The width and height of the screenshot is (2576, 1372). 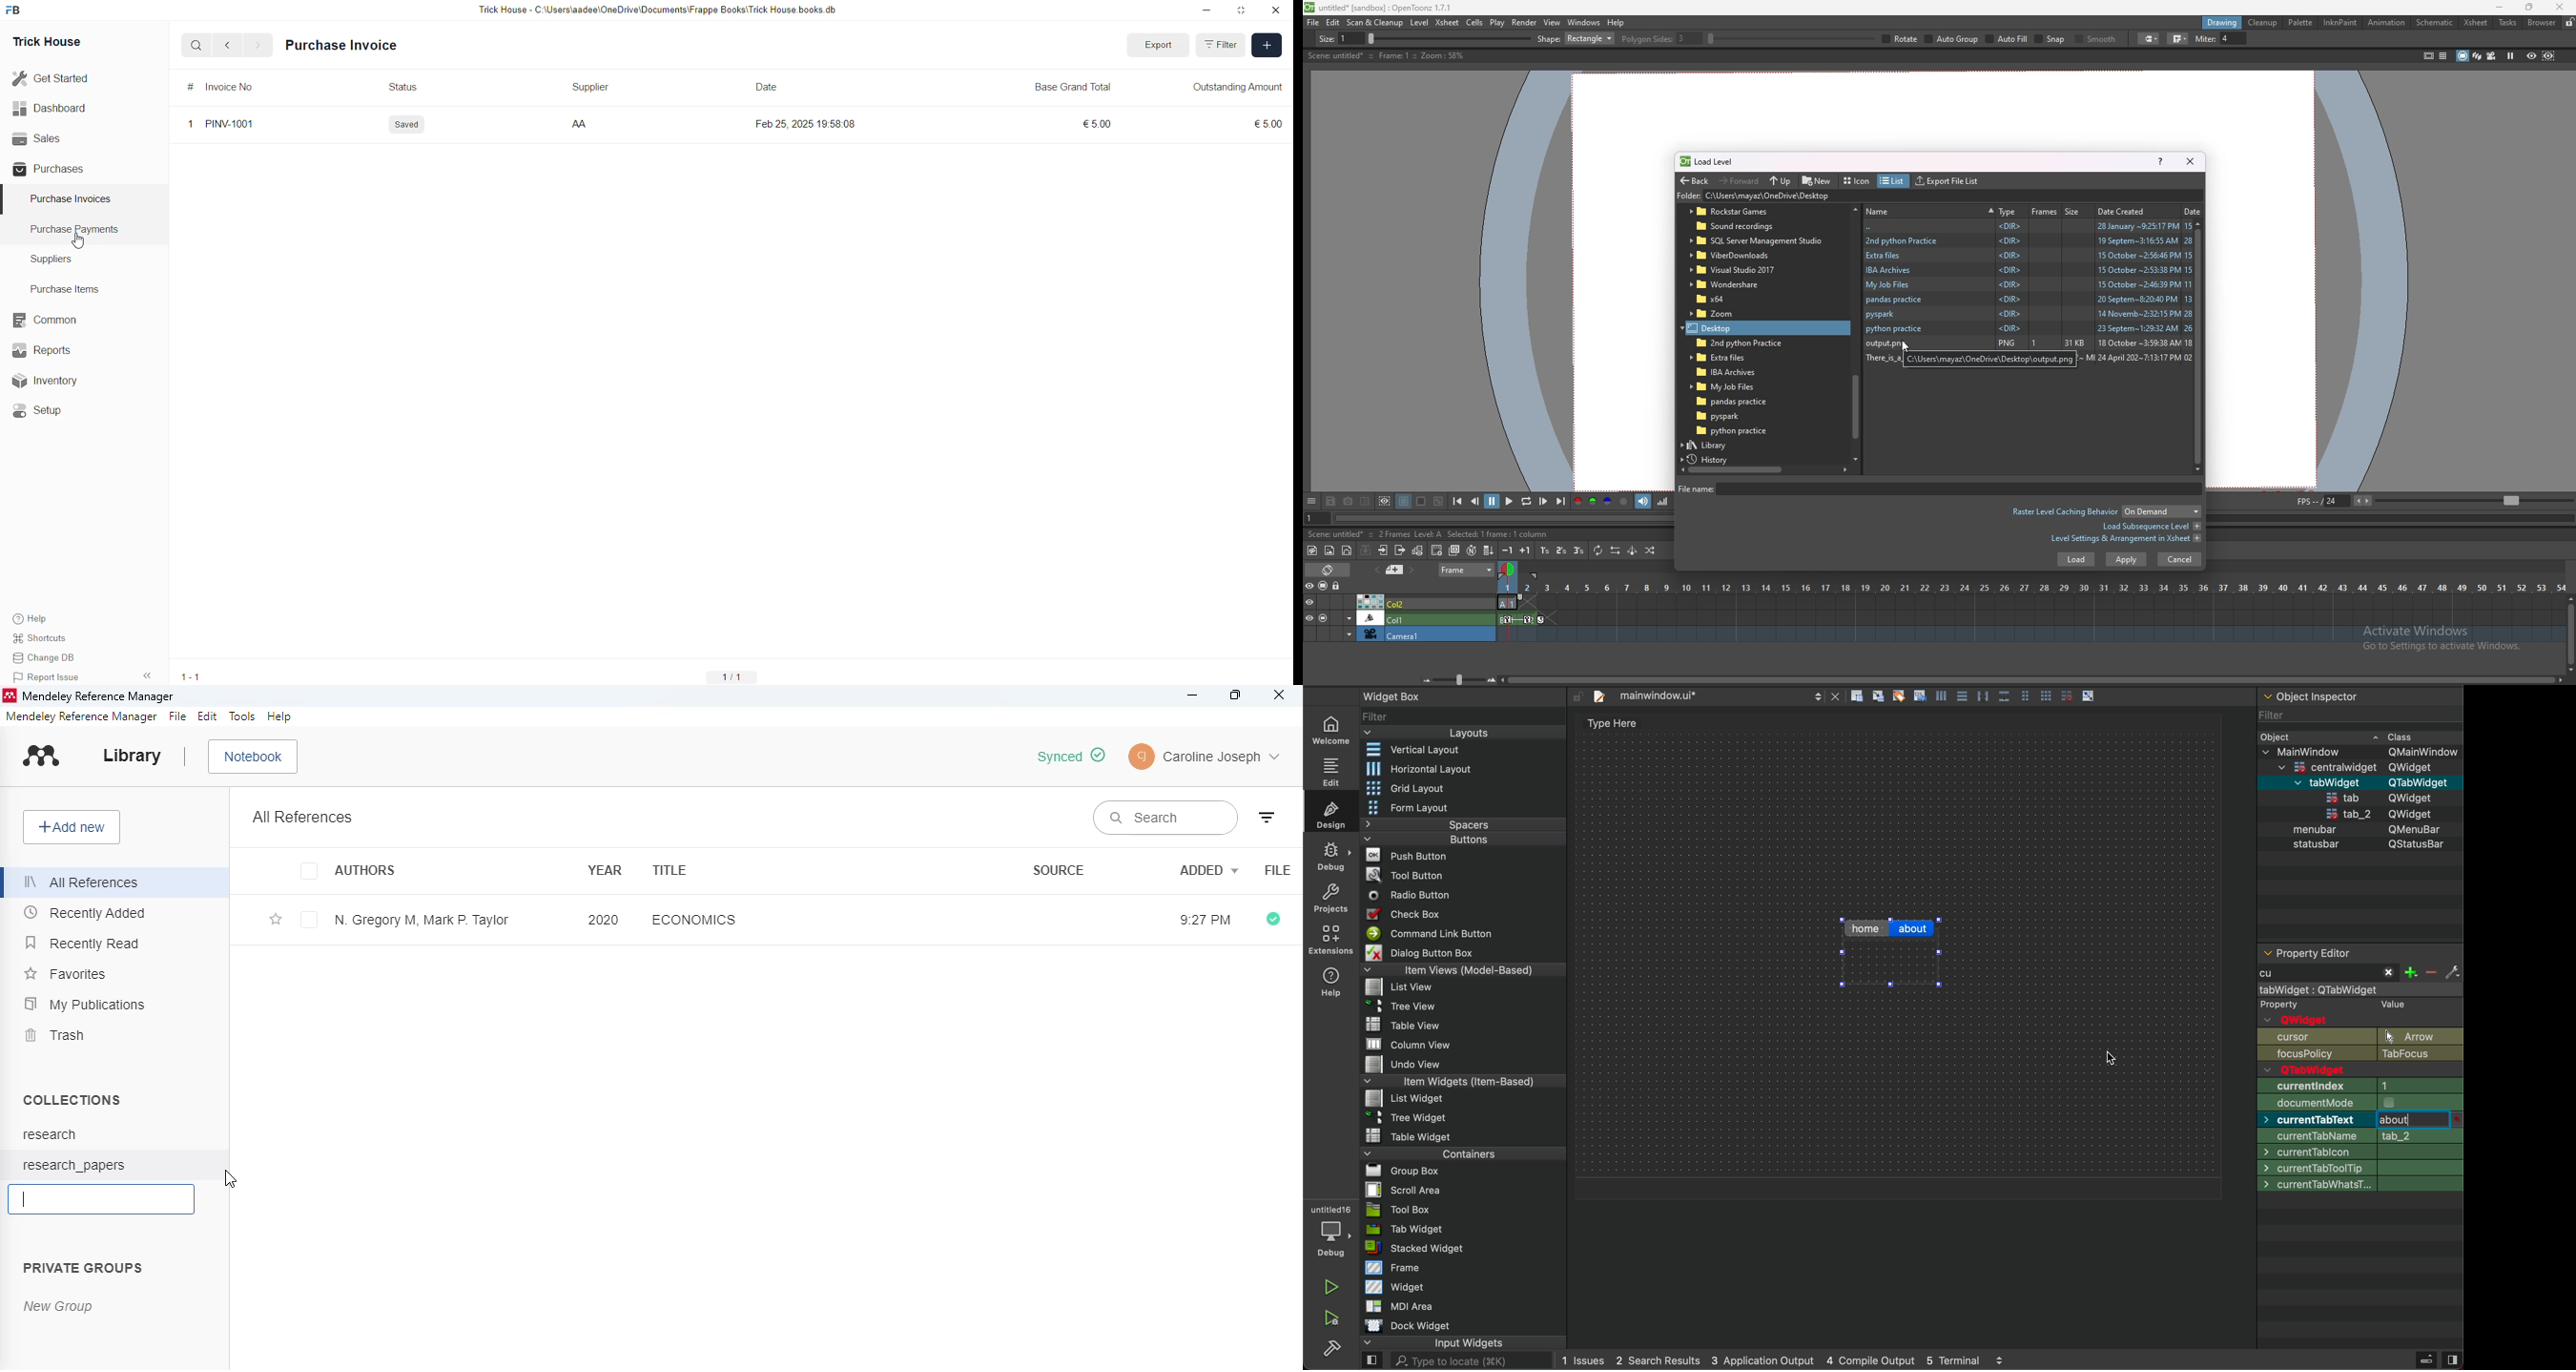 I want to click on 9:27 PM, so click(x=1202, y=921).